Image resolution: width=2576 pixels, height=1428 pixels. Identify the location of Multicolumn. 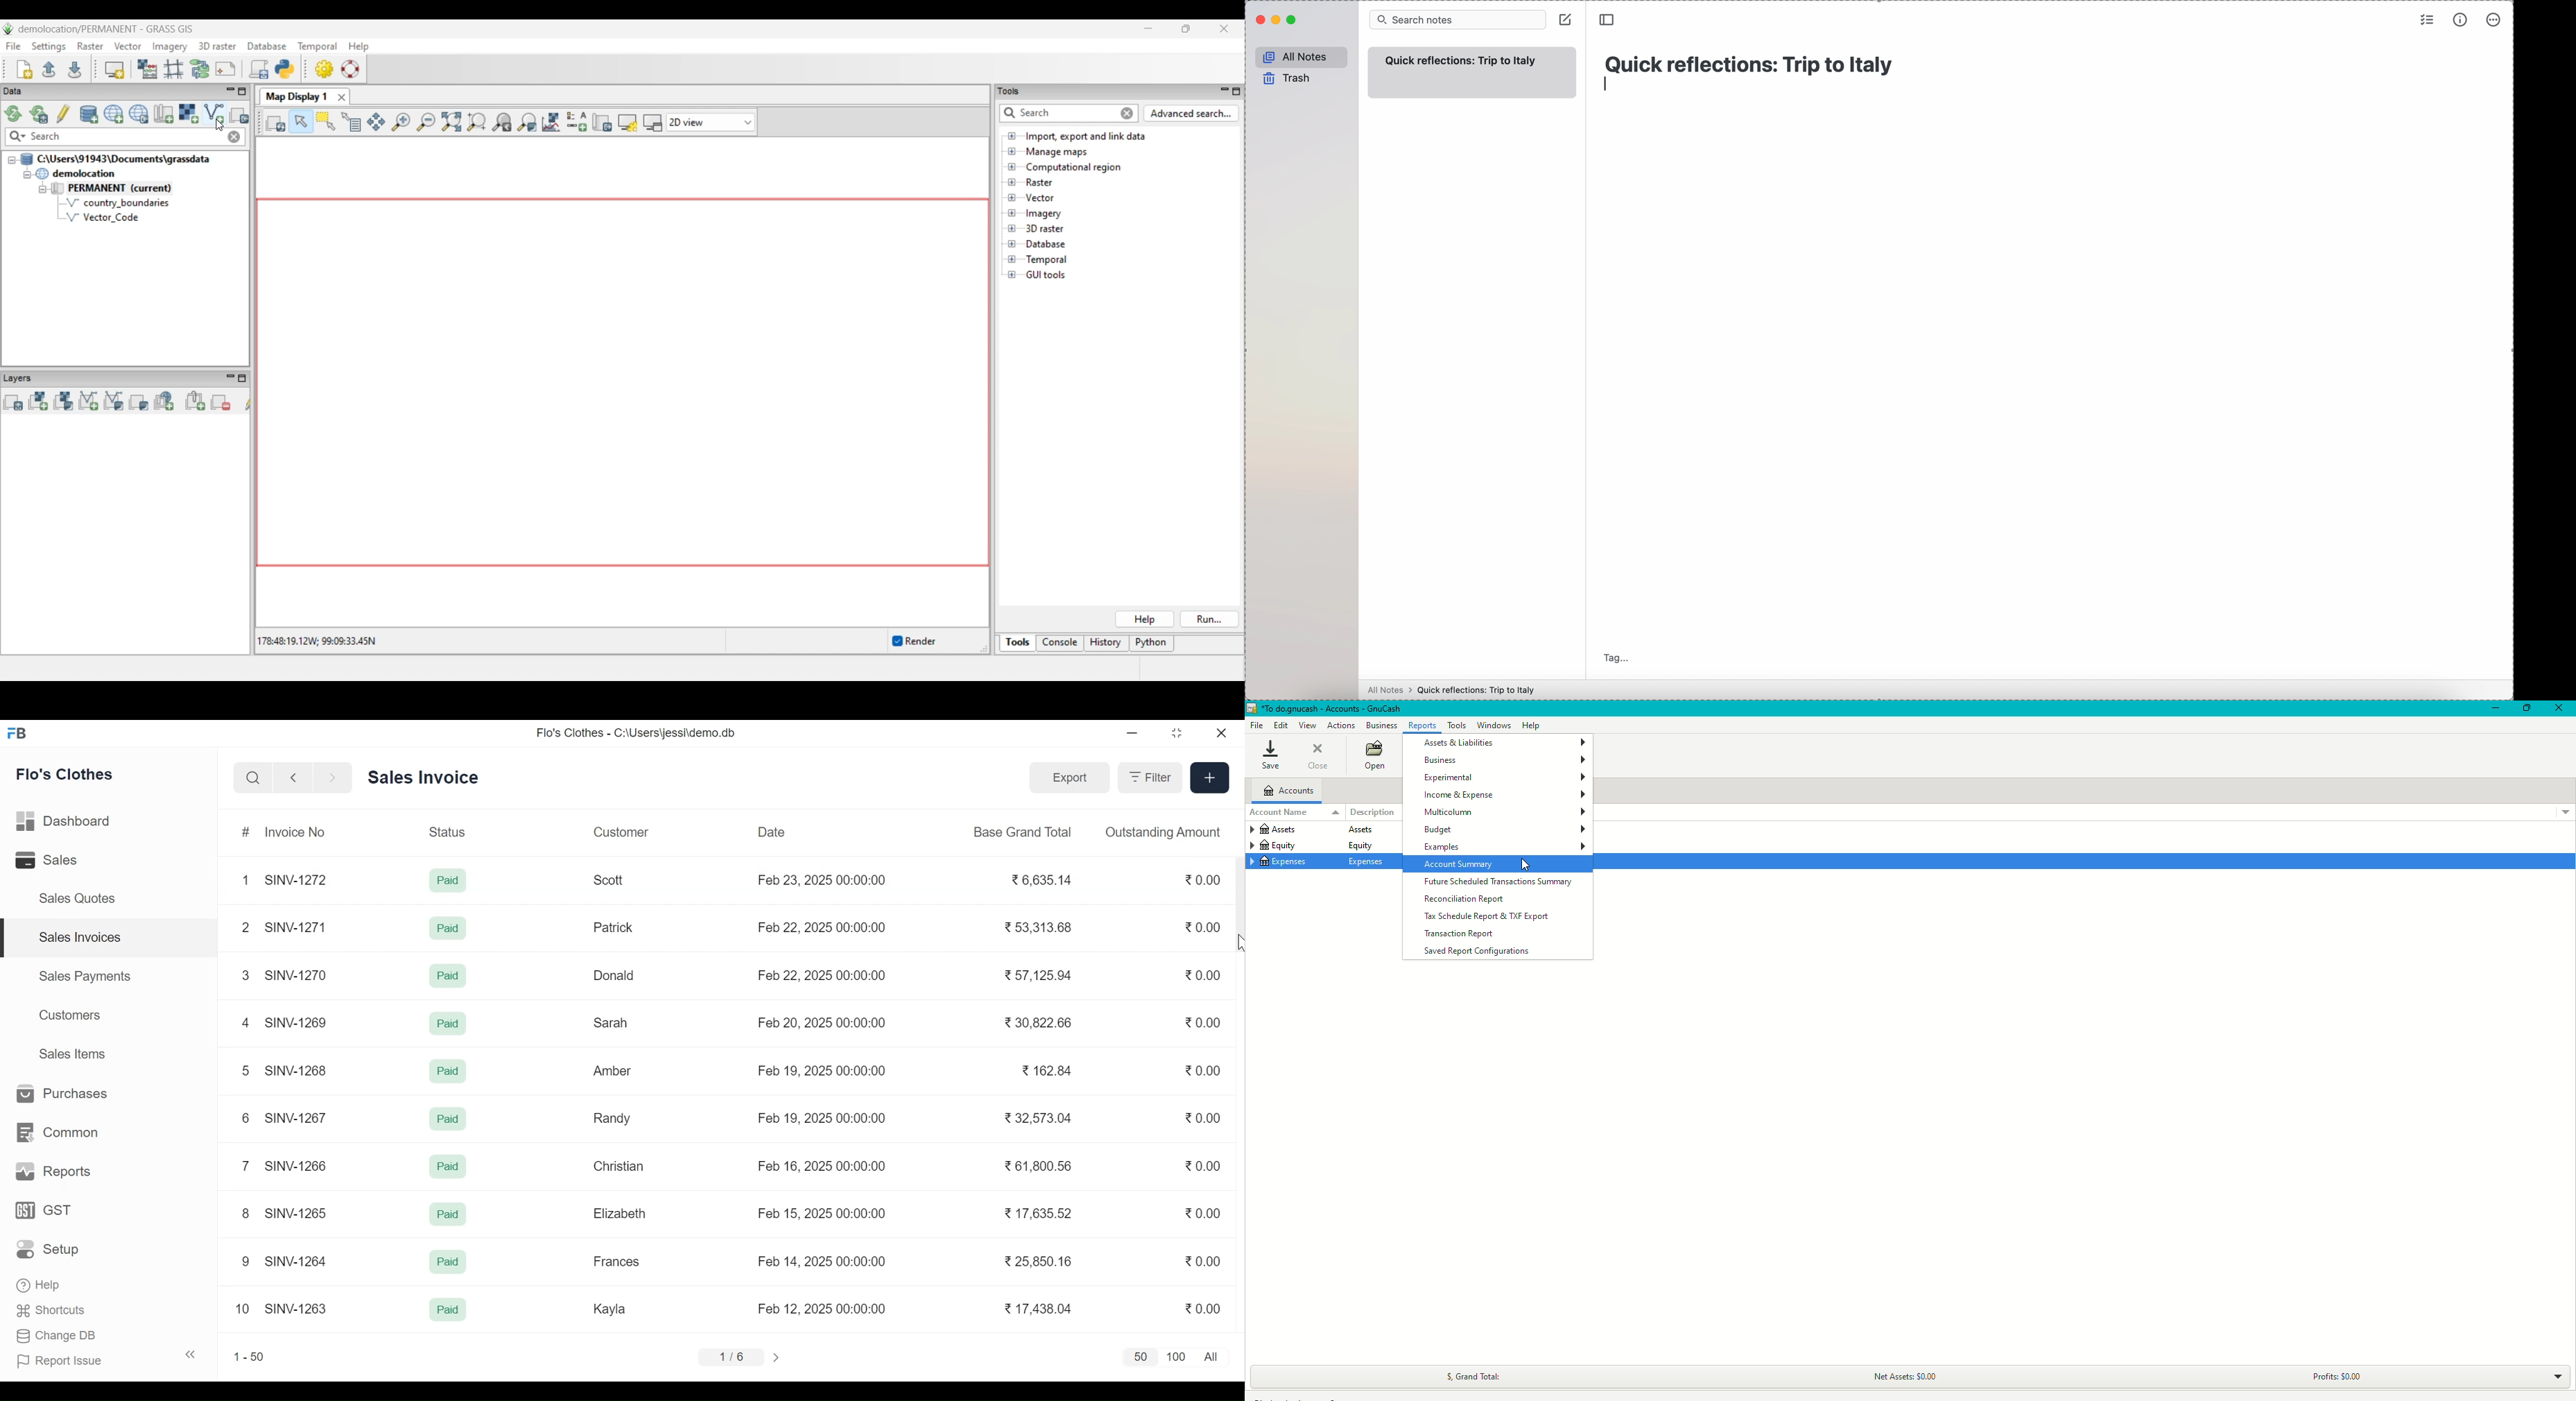
(1504, 812).